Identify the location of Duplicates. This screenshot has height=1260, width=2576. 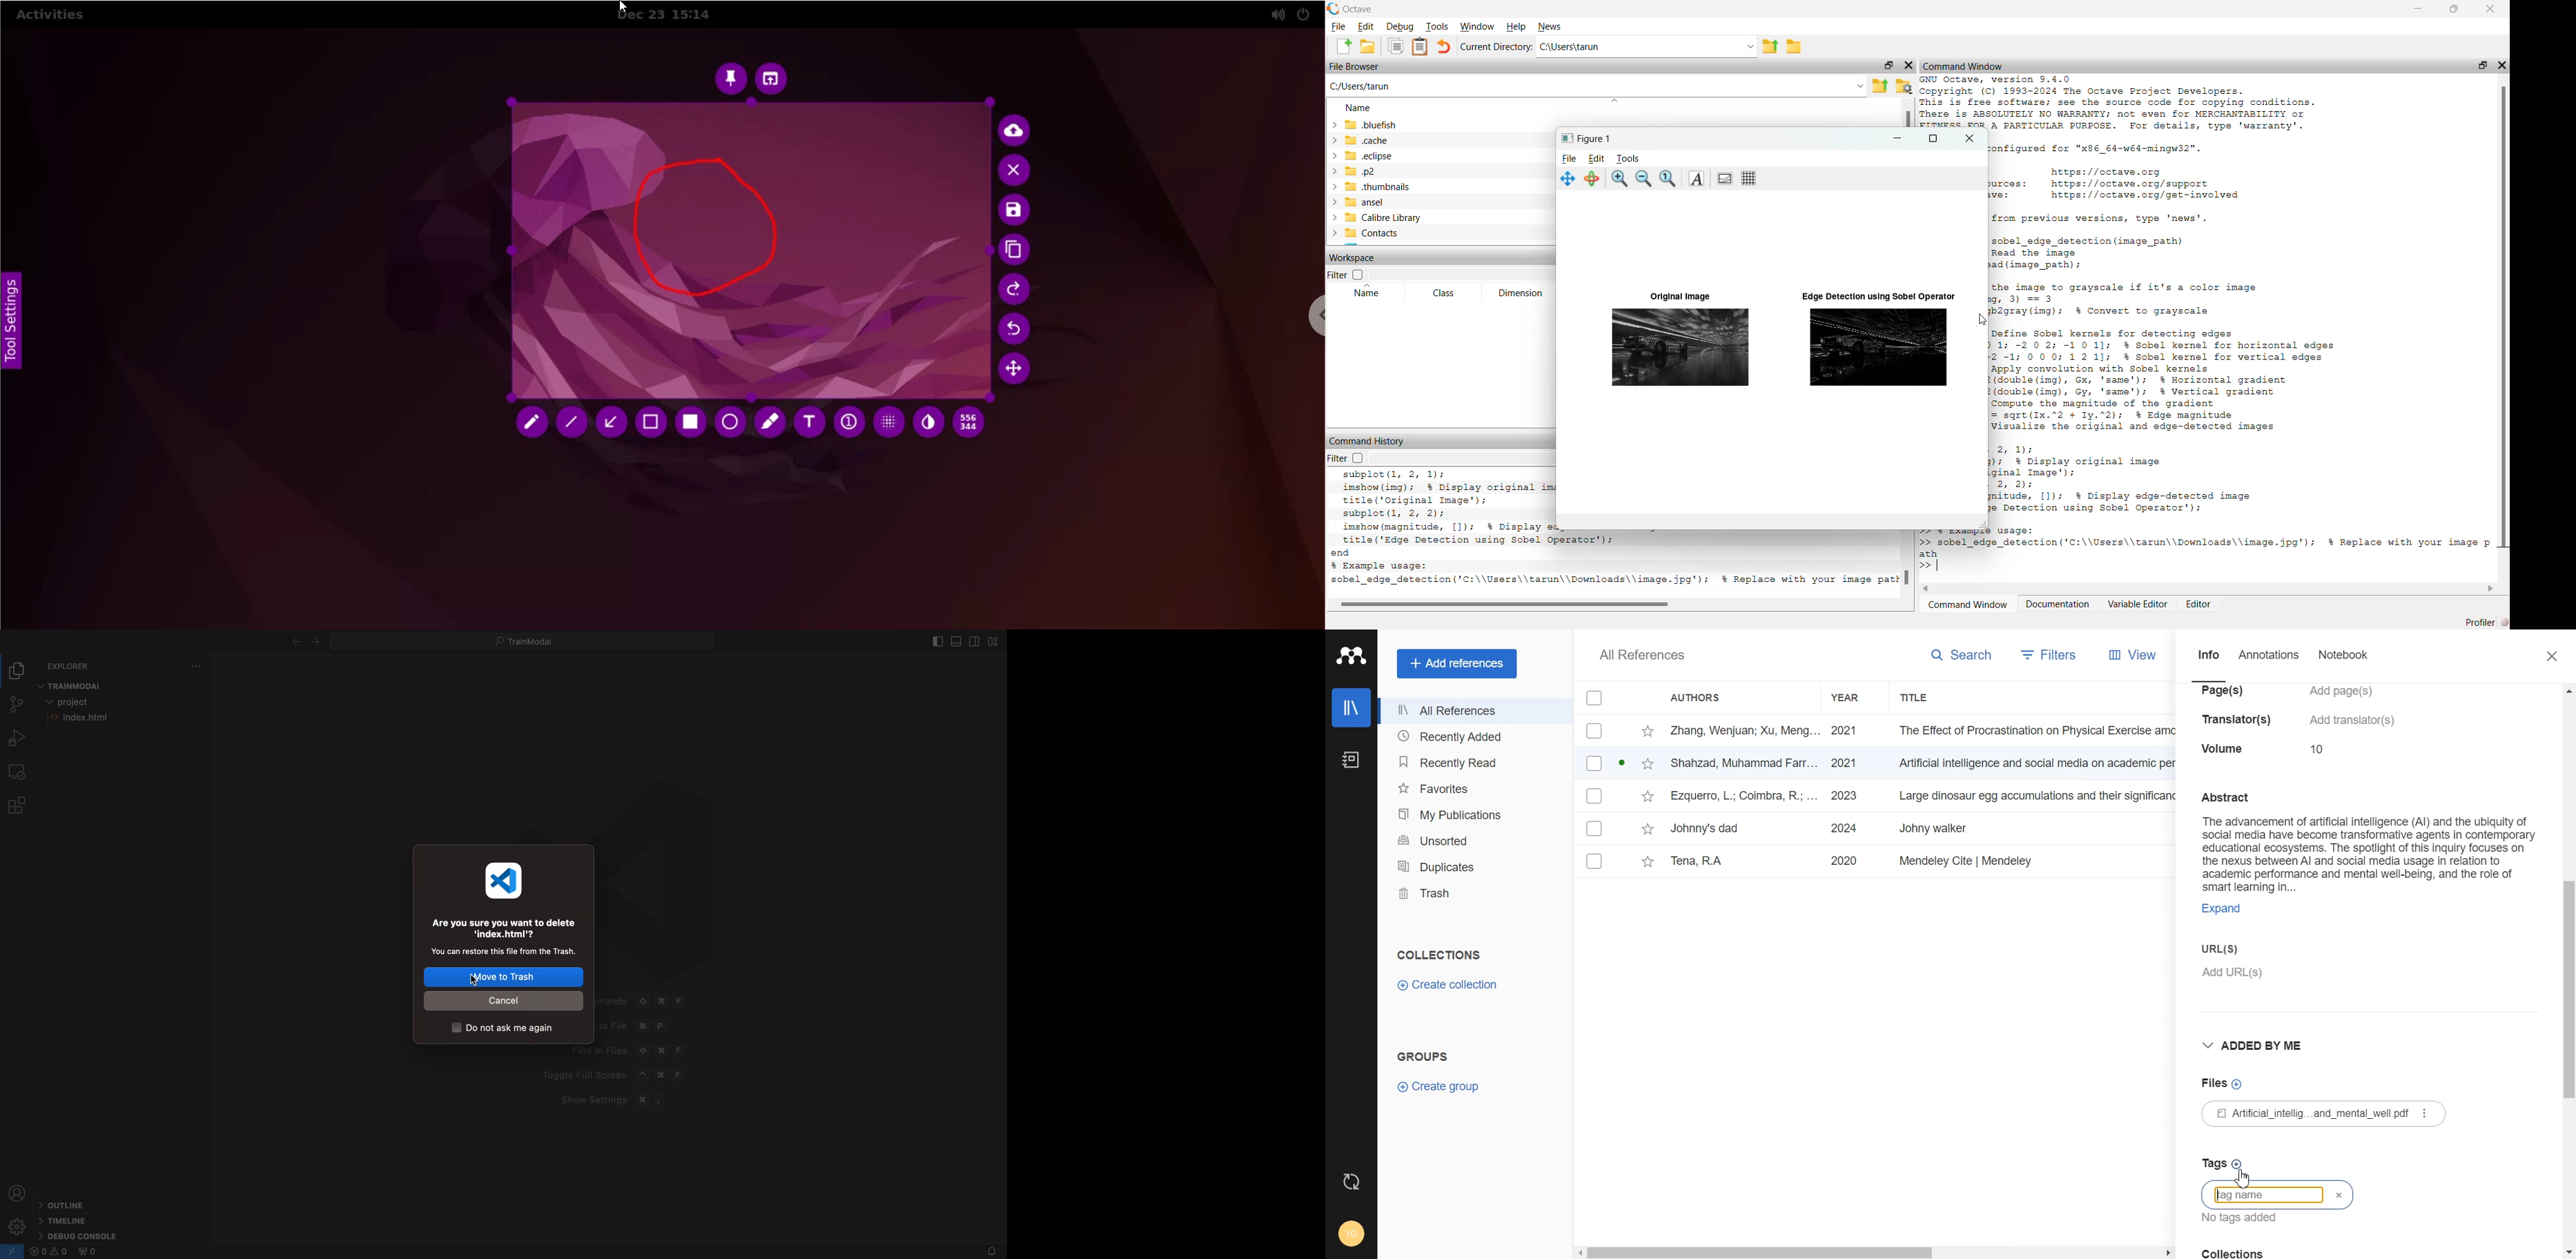
(1473, 865).